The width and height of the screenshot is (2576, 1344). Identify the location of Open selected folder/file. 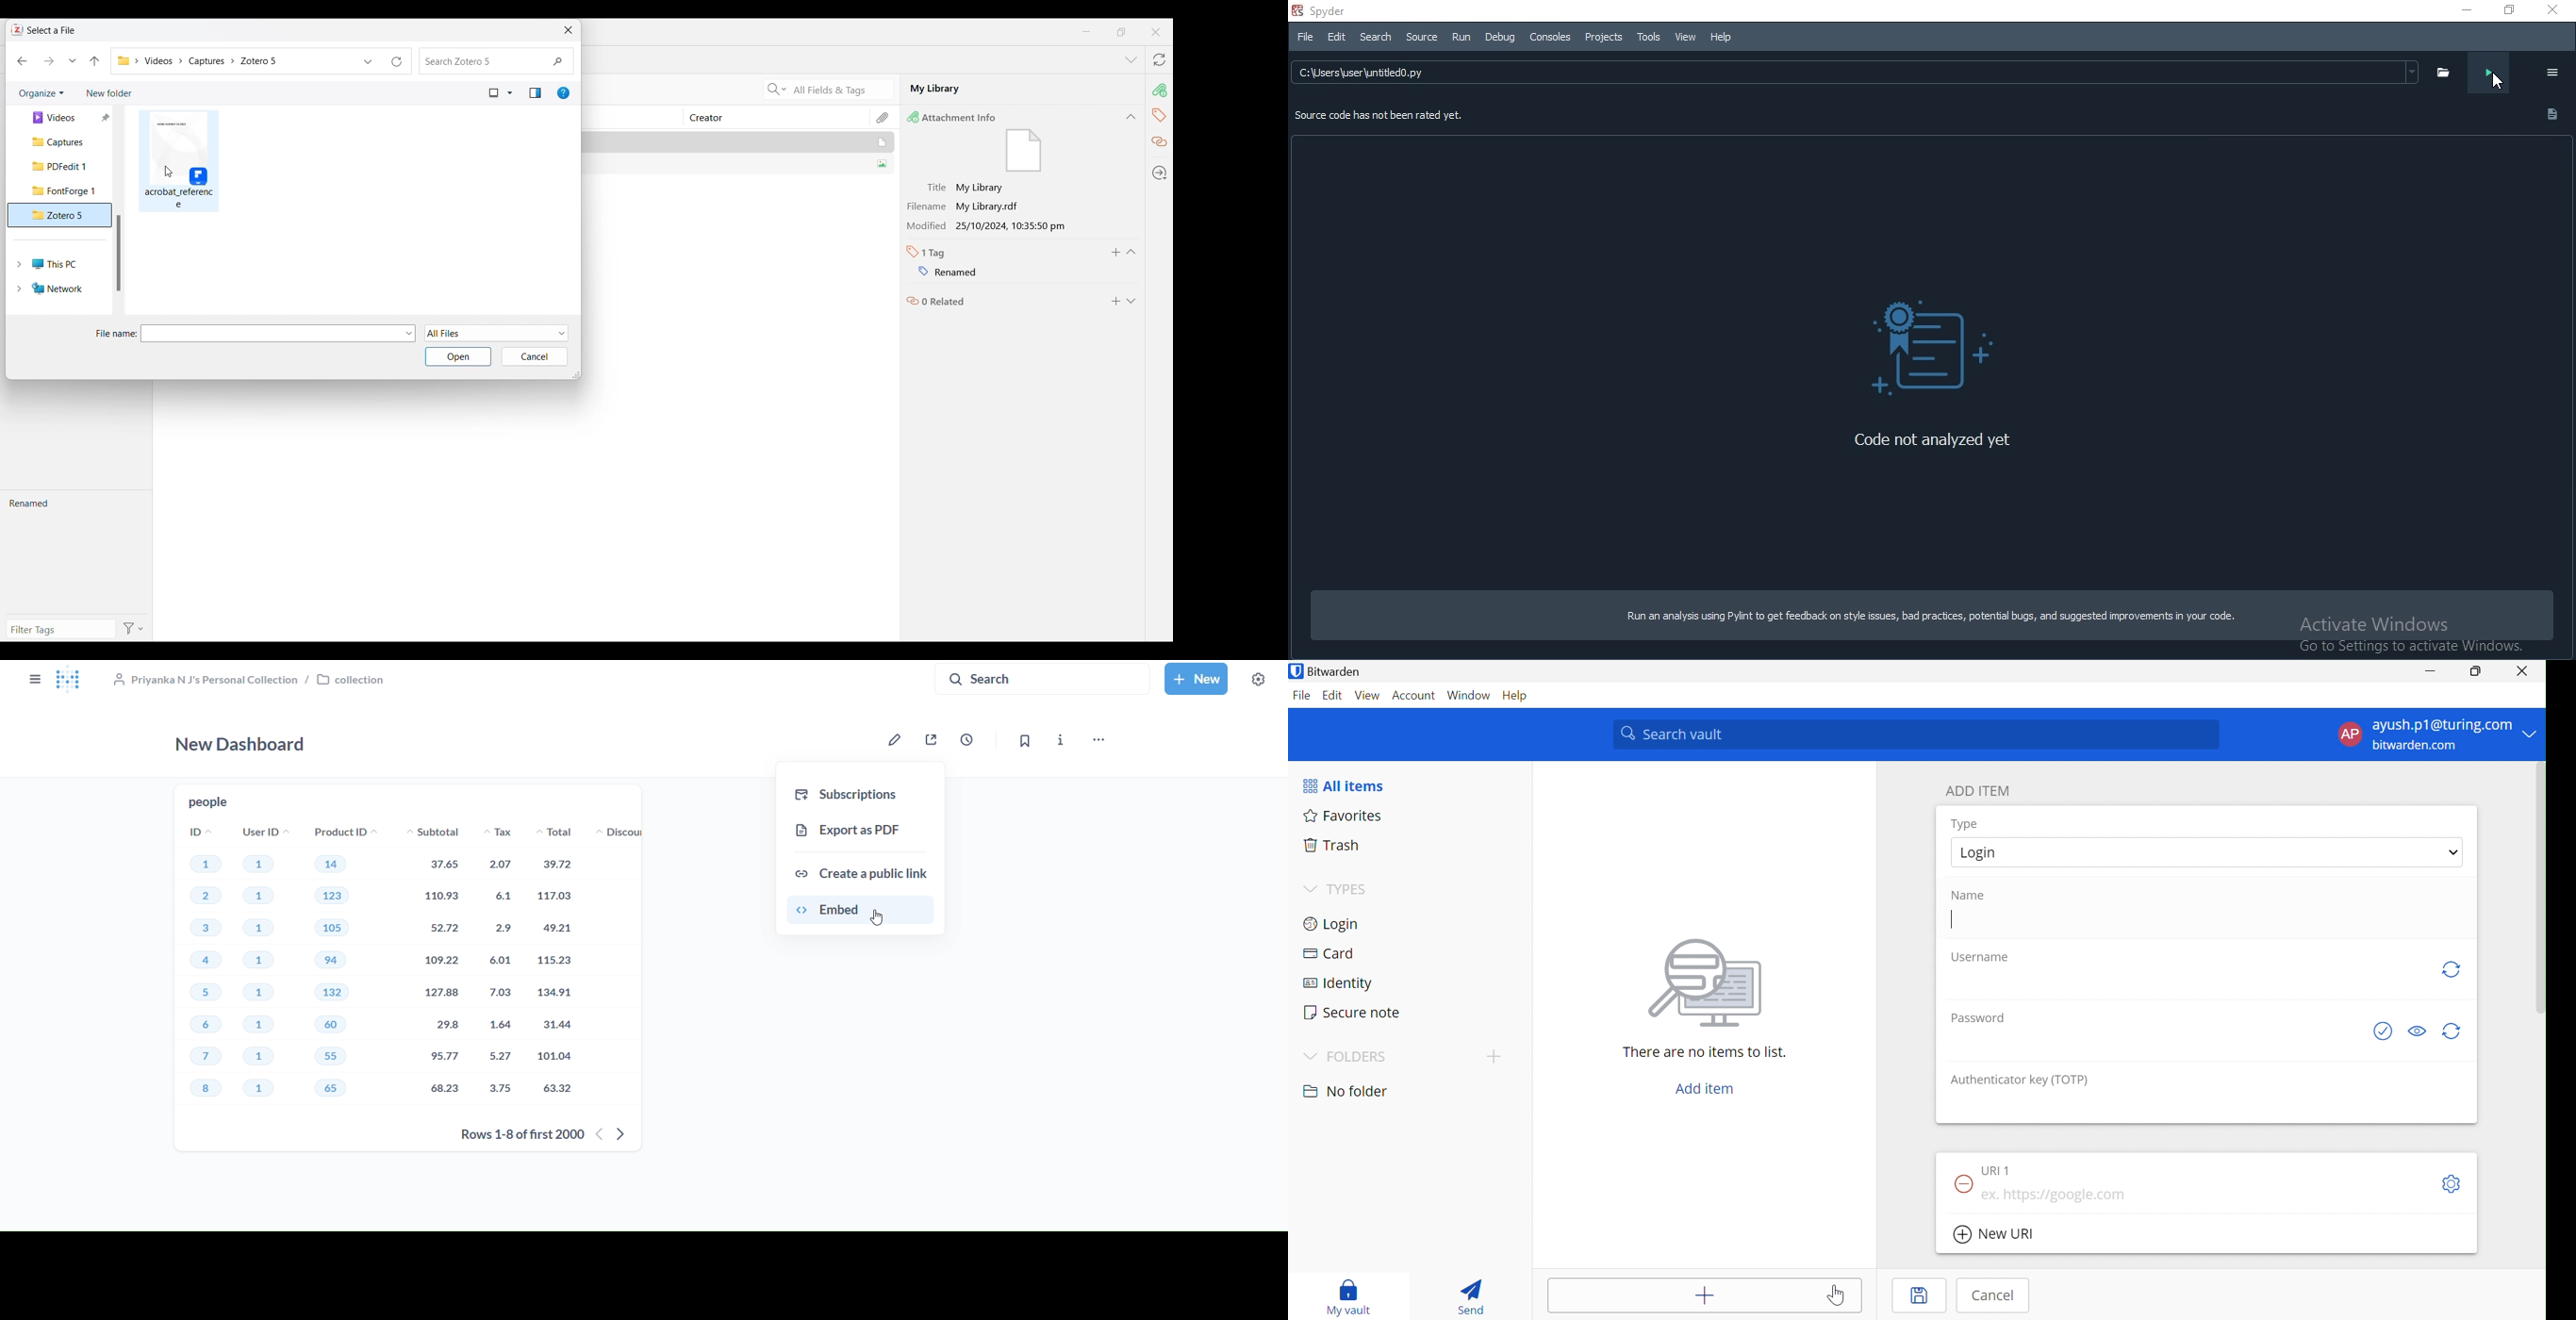
(459, 356).